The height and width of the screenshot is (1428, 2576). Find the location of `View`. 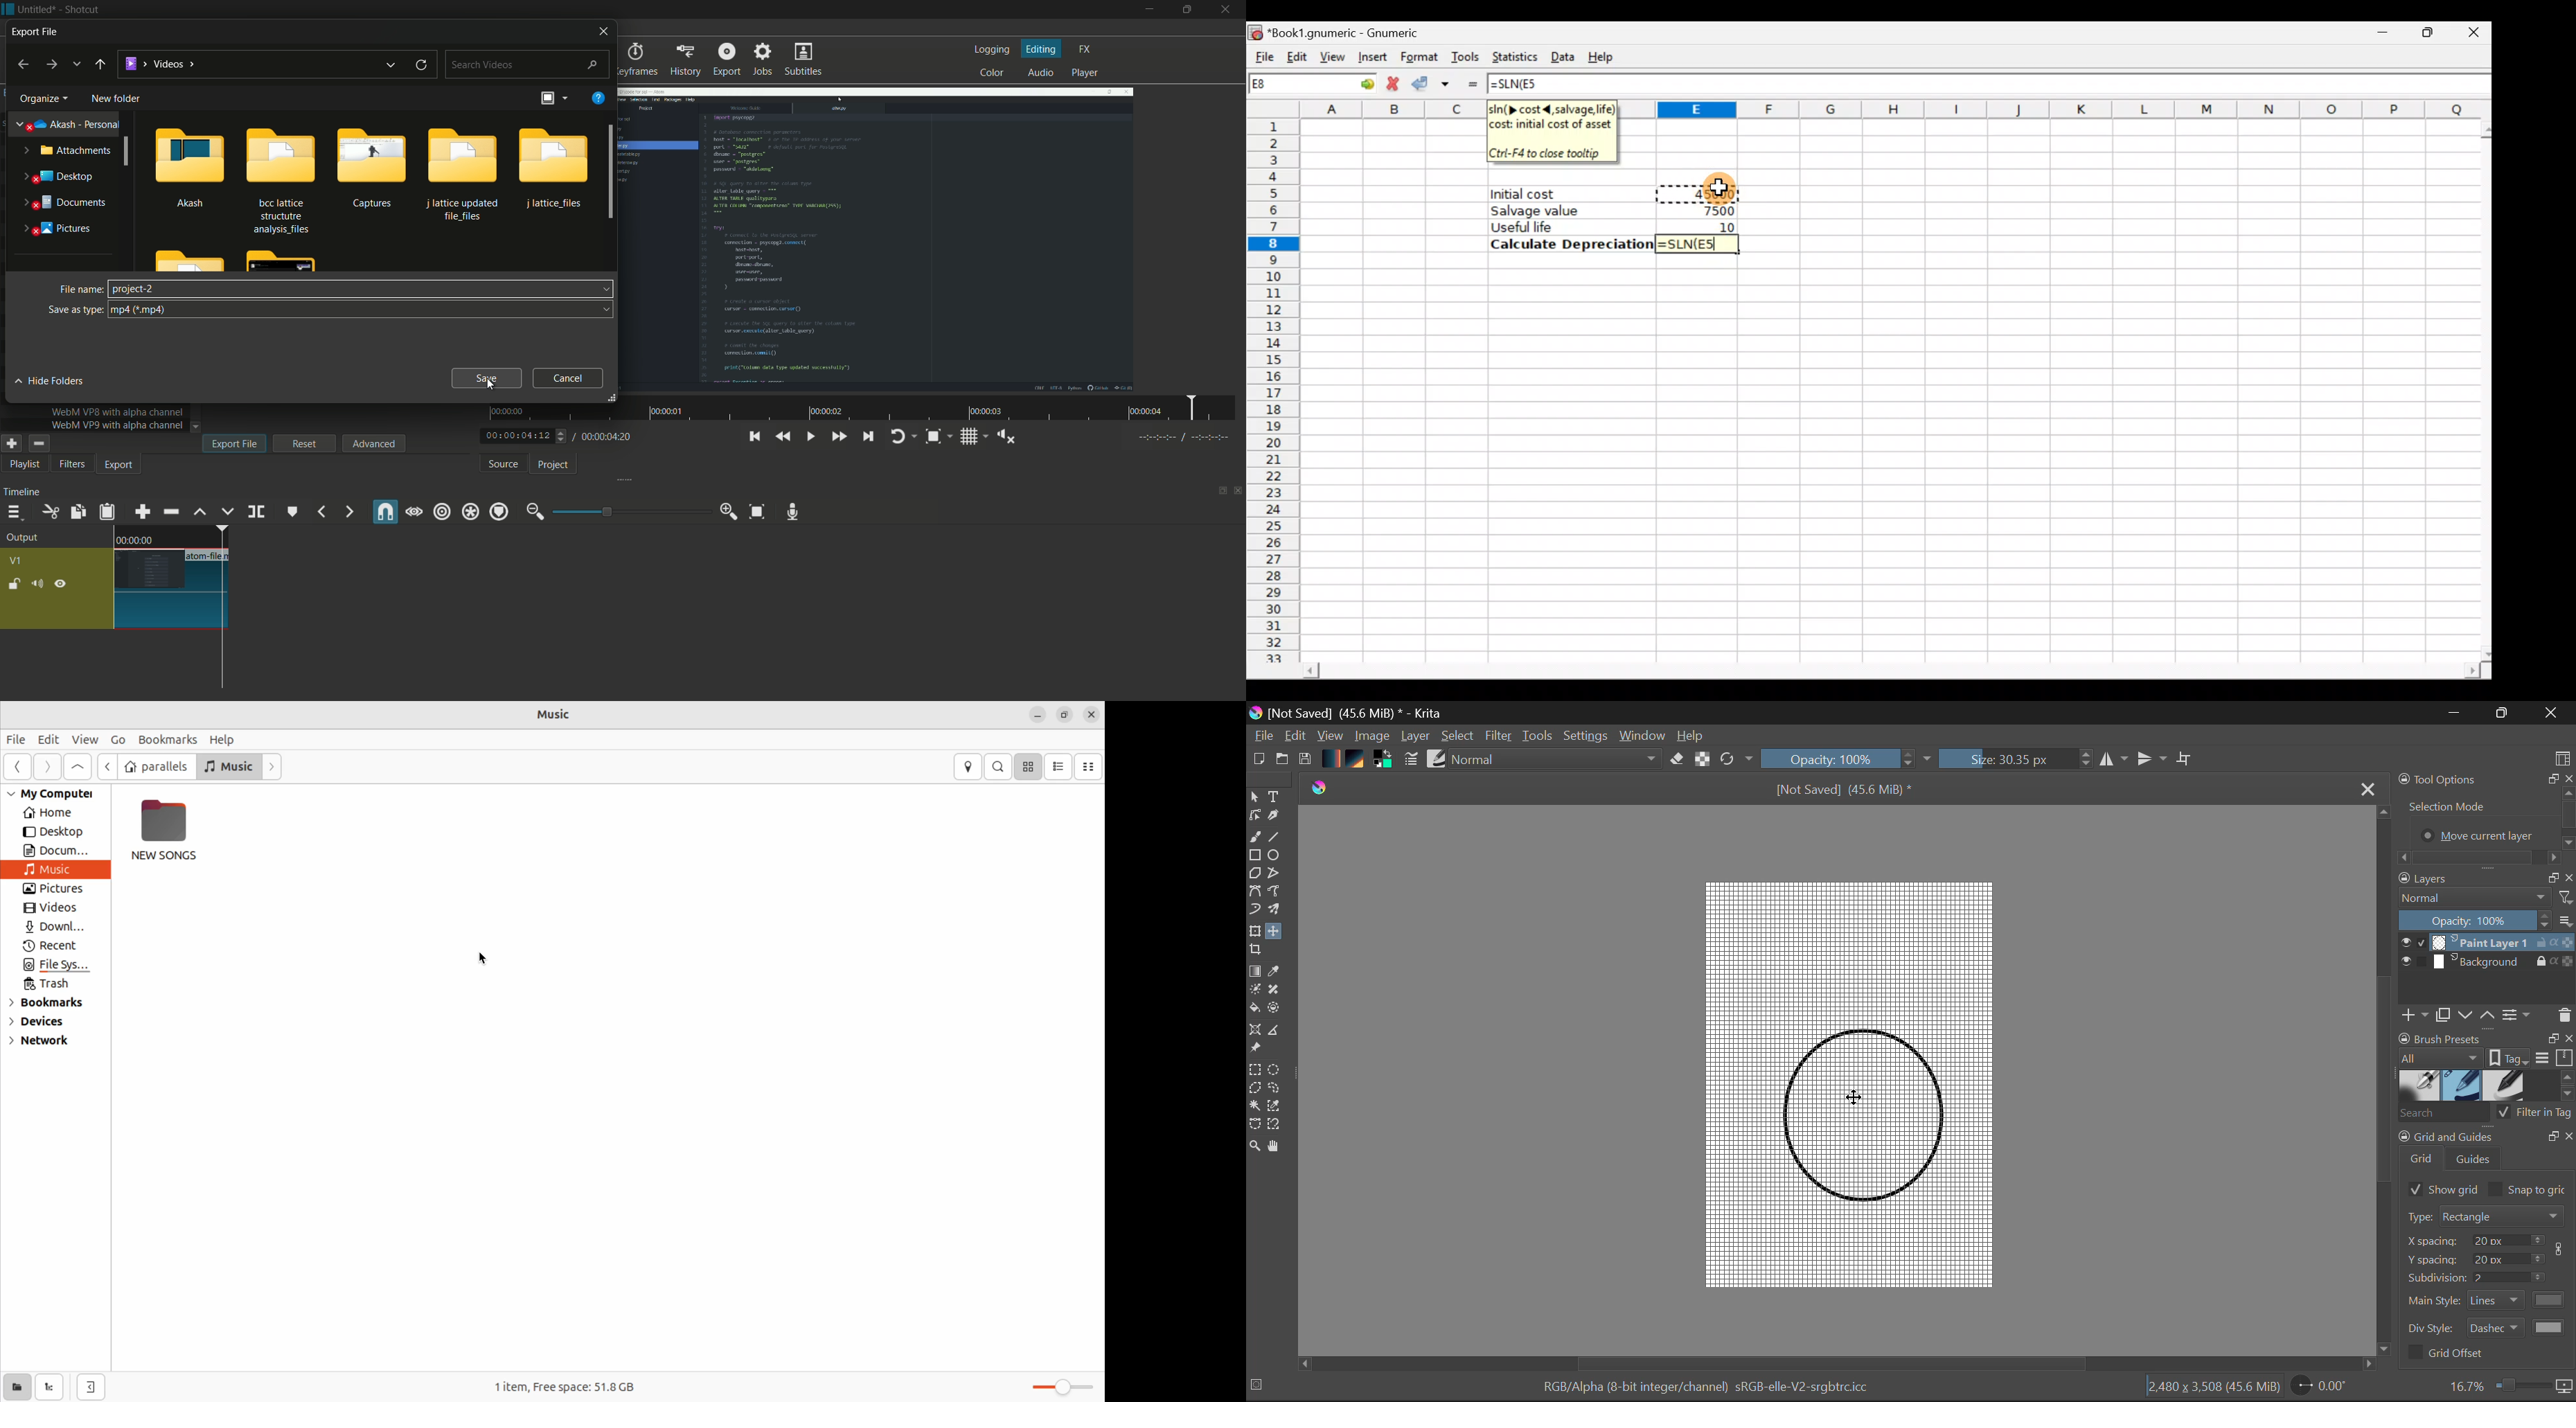

View is located at coordinates (1332, 55).